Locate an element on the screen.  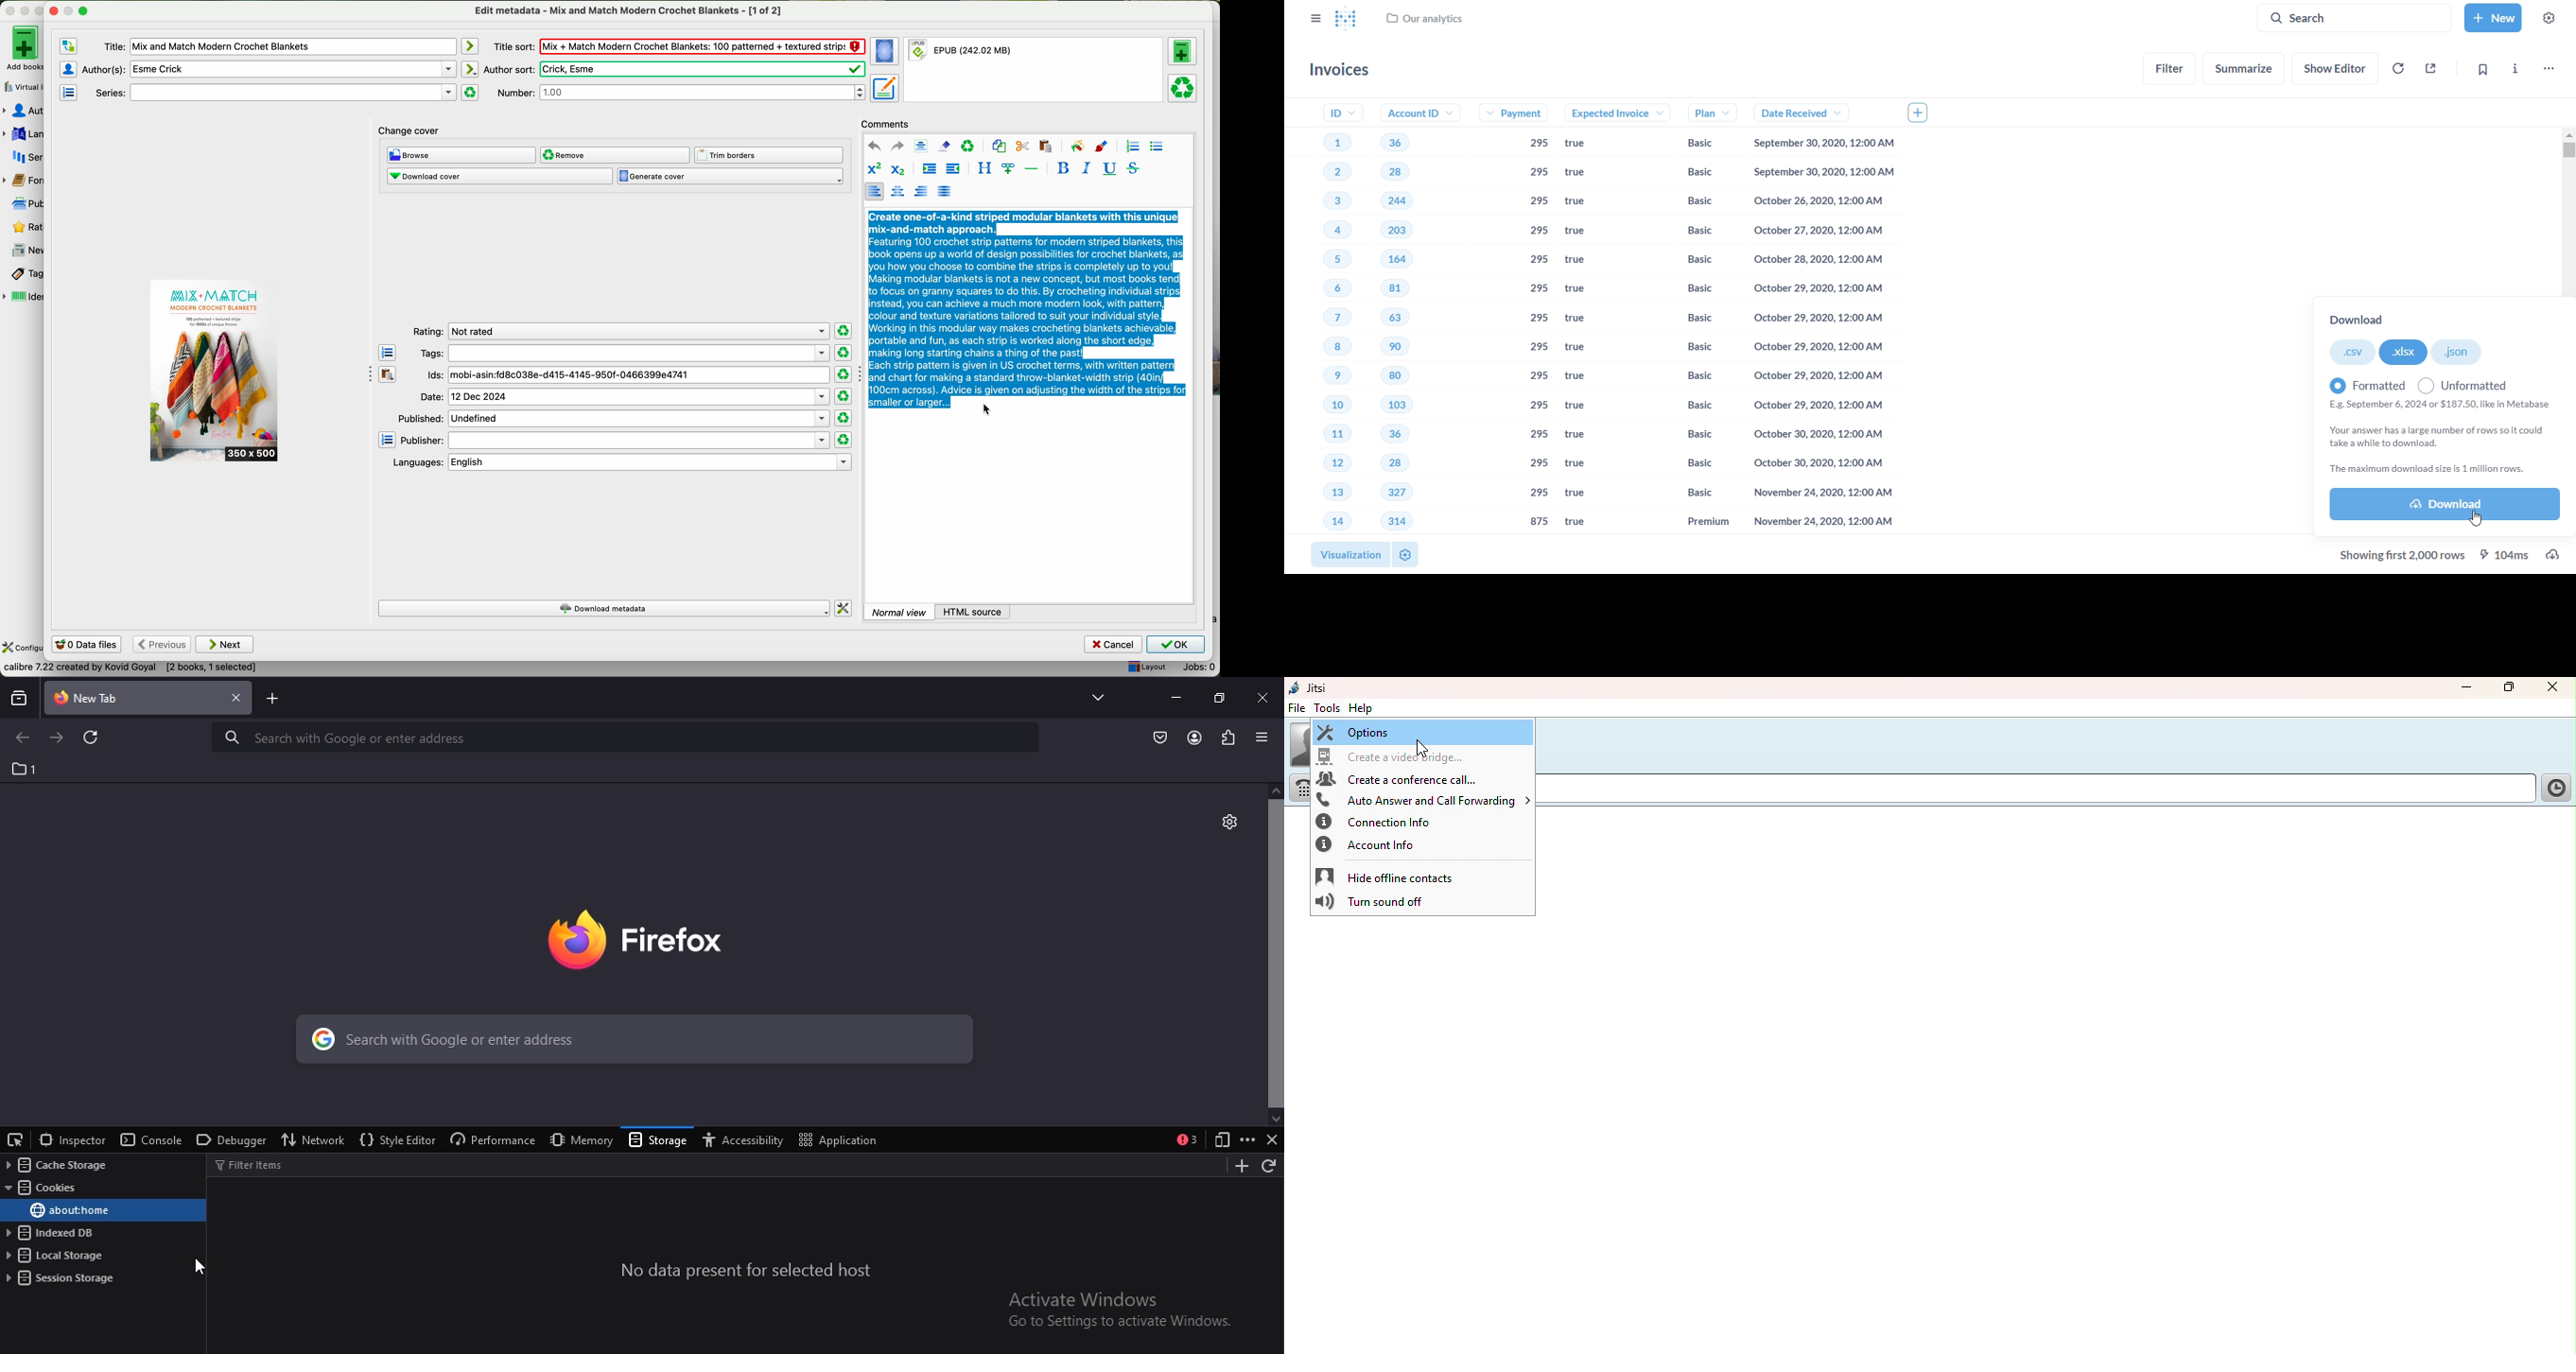
customize developer tools is located at coordinates (1248, 1140).